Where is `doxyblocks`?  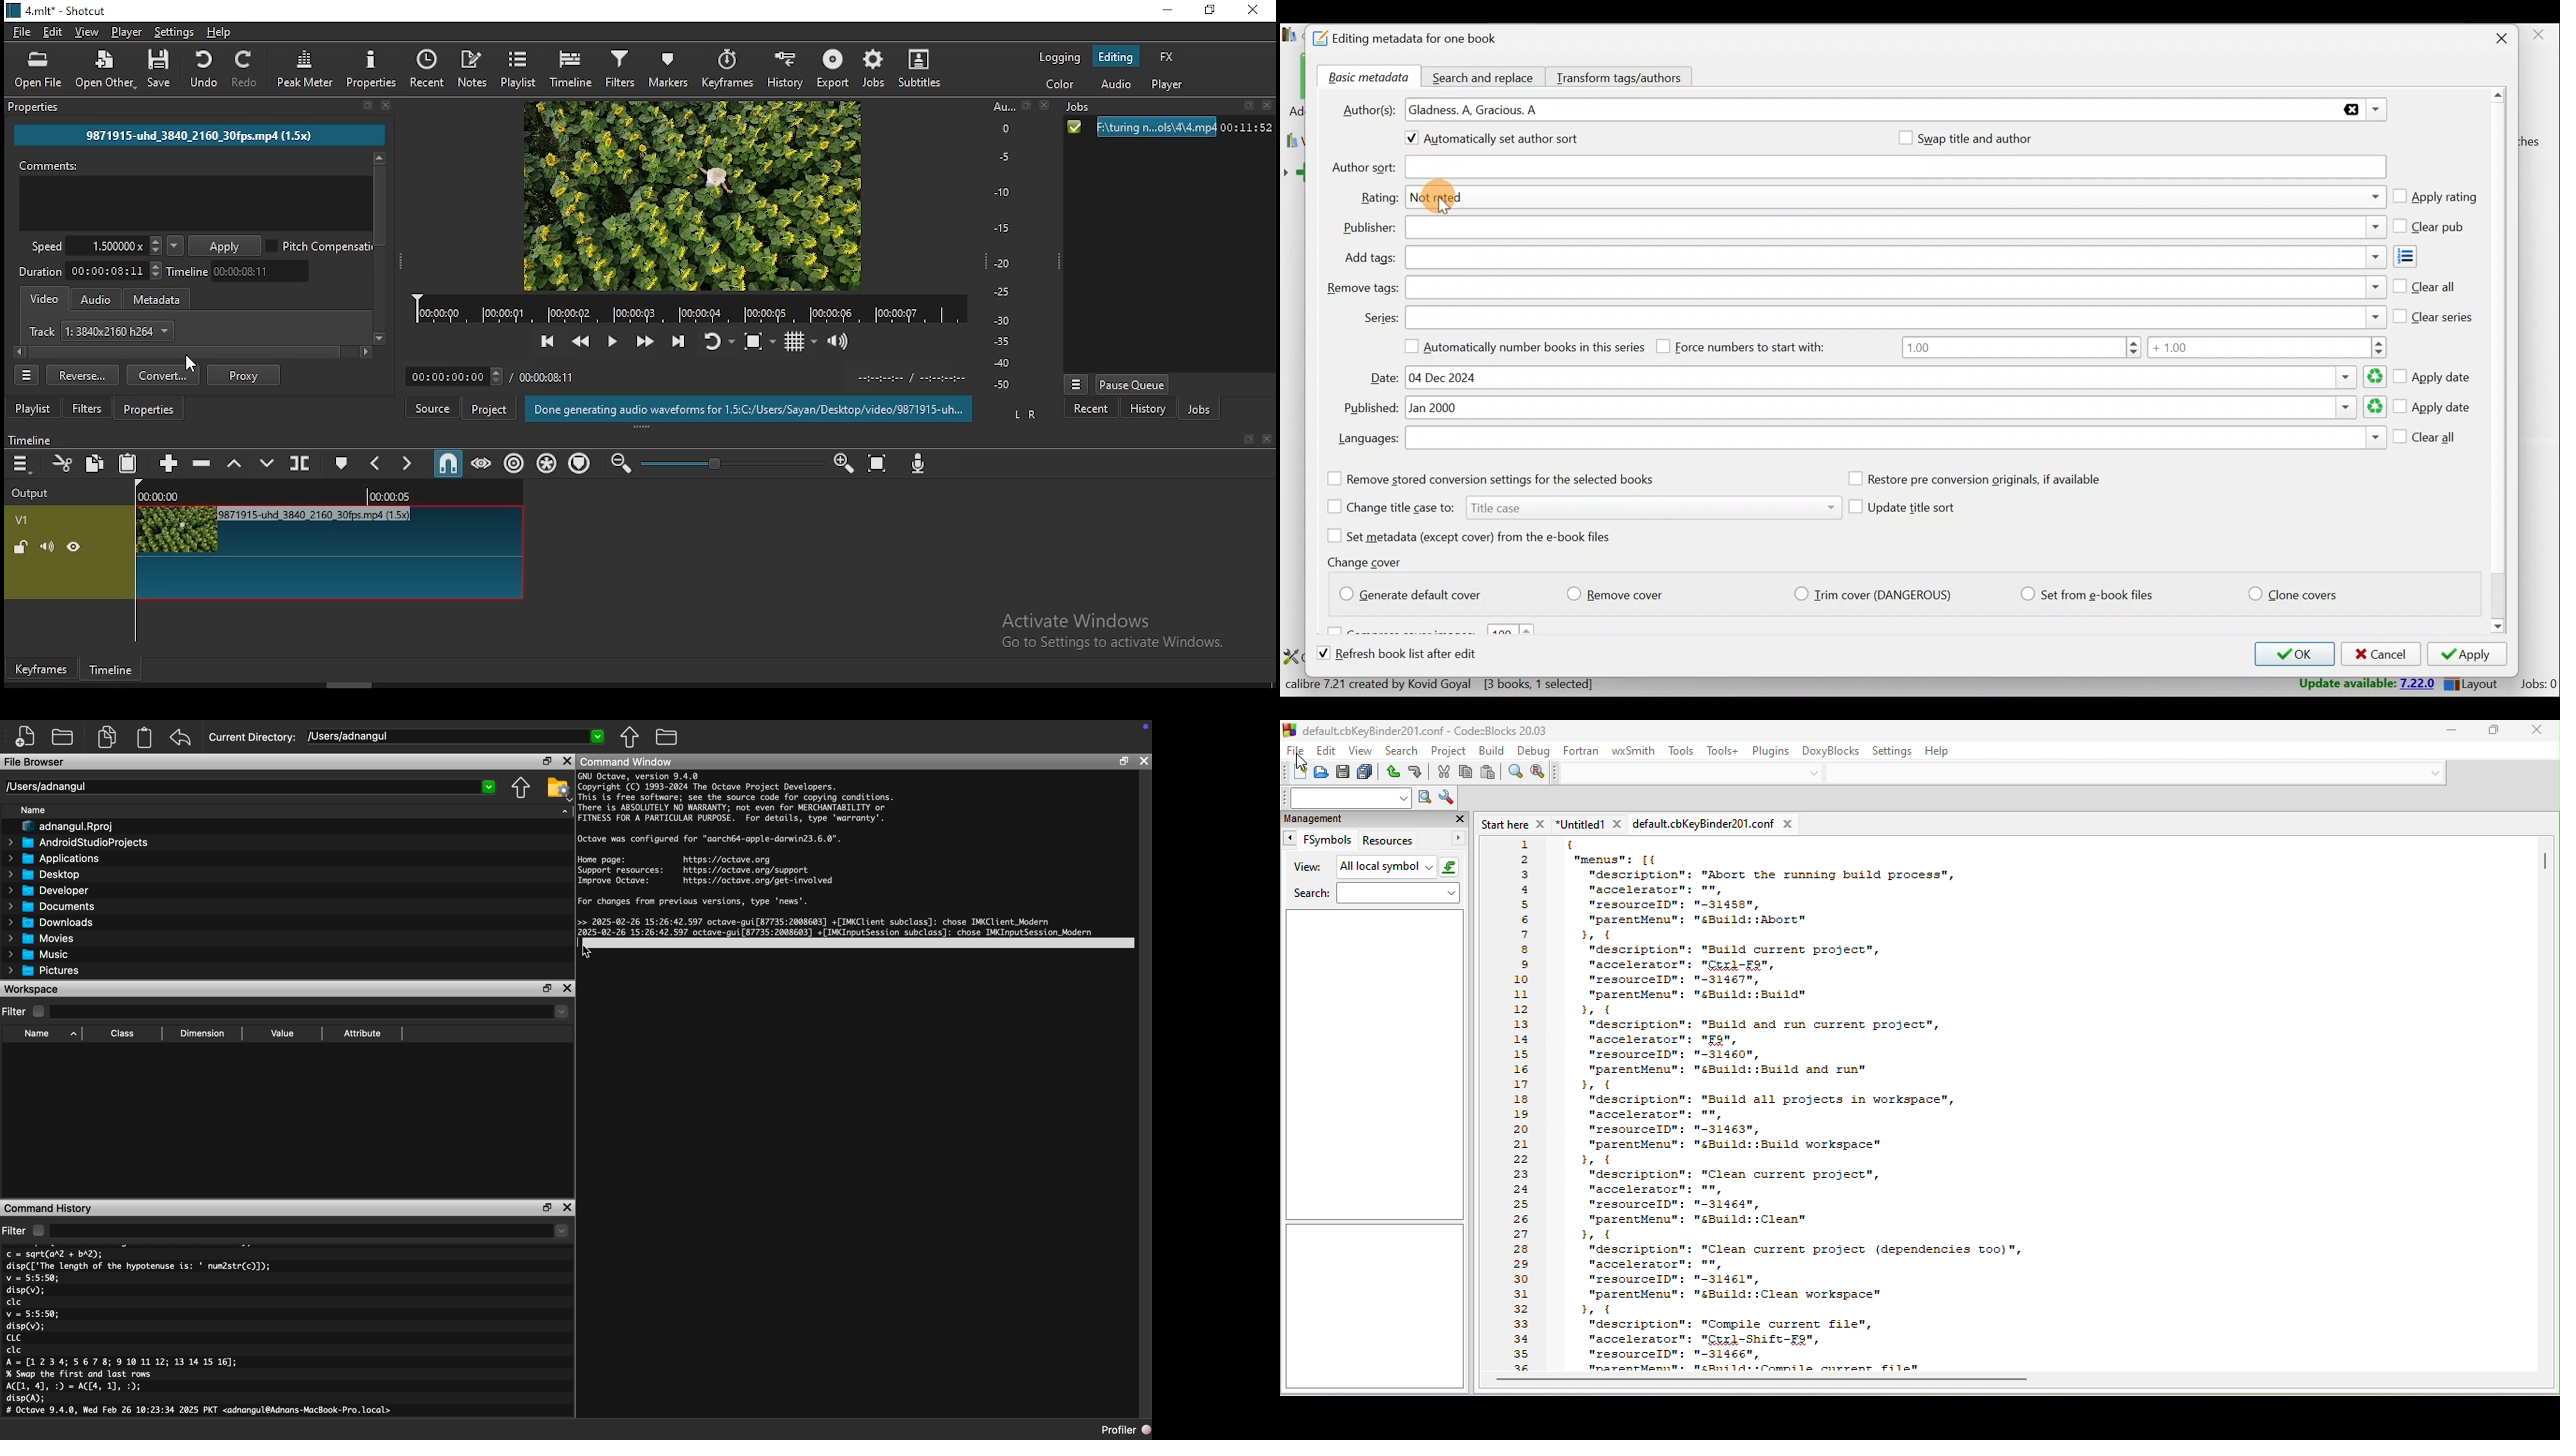 doxyblocks is located at coordinates (1831, 751).